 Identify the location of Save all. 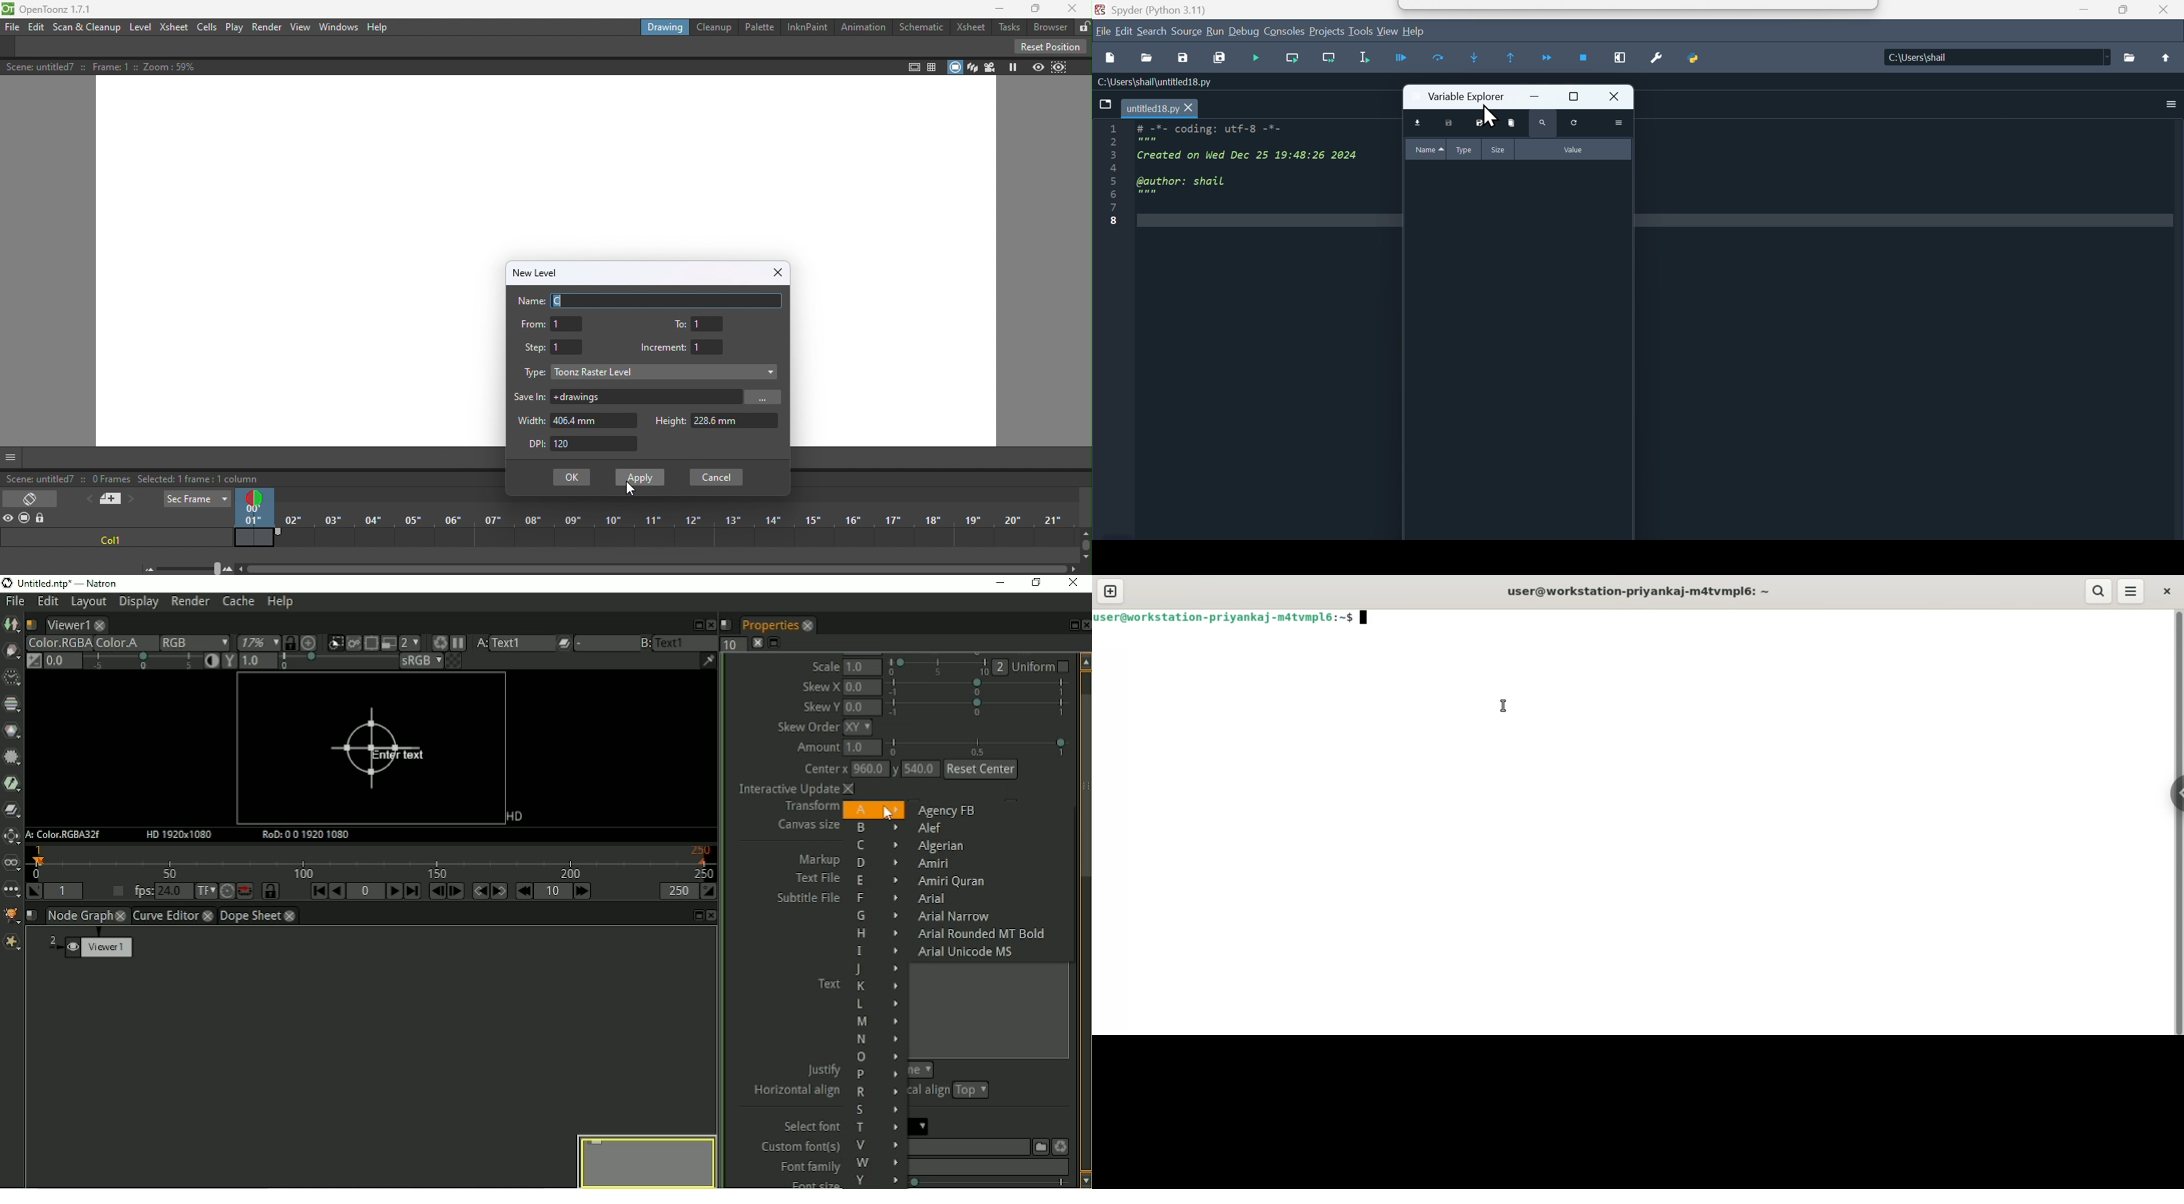
(1220, 59).